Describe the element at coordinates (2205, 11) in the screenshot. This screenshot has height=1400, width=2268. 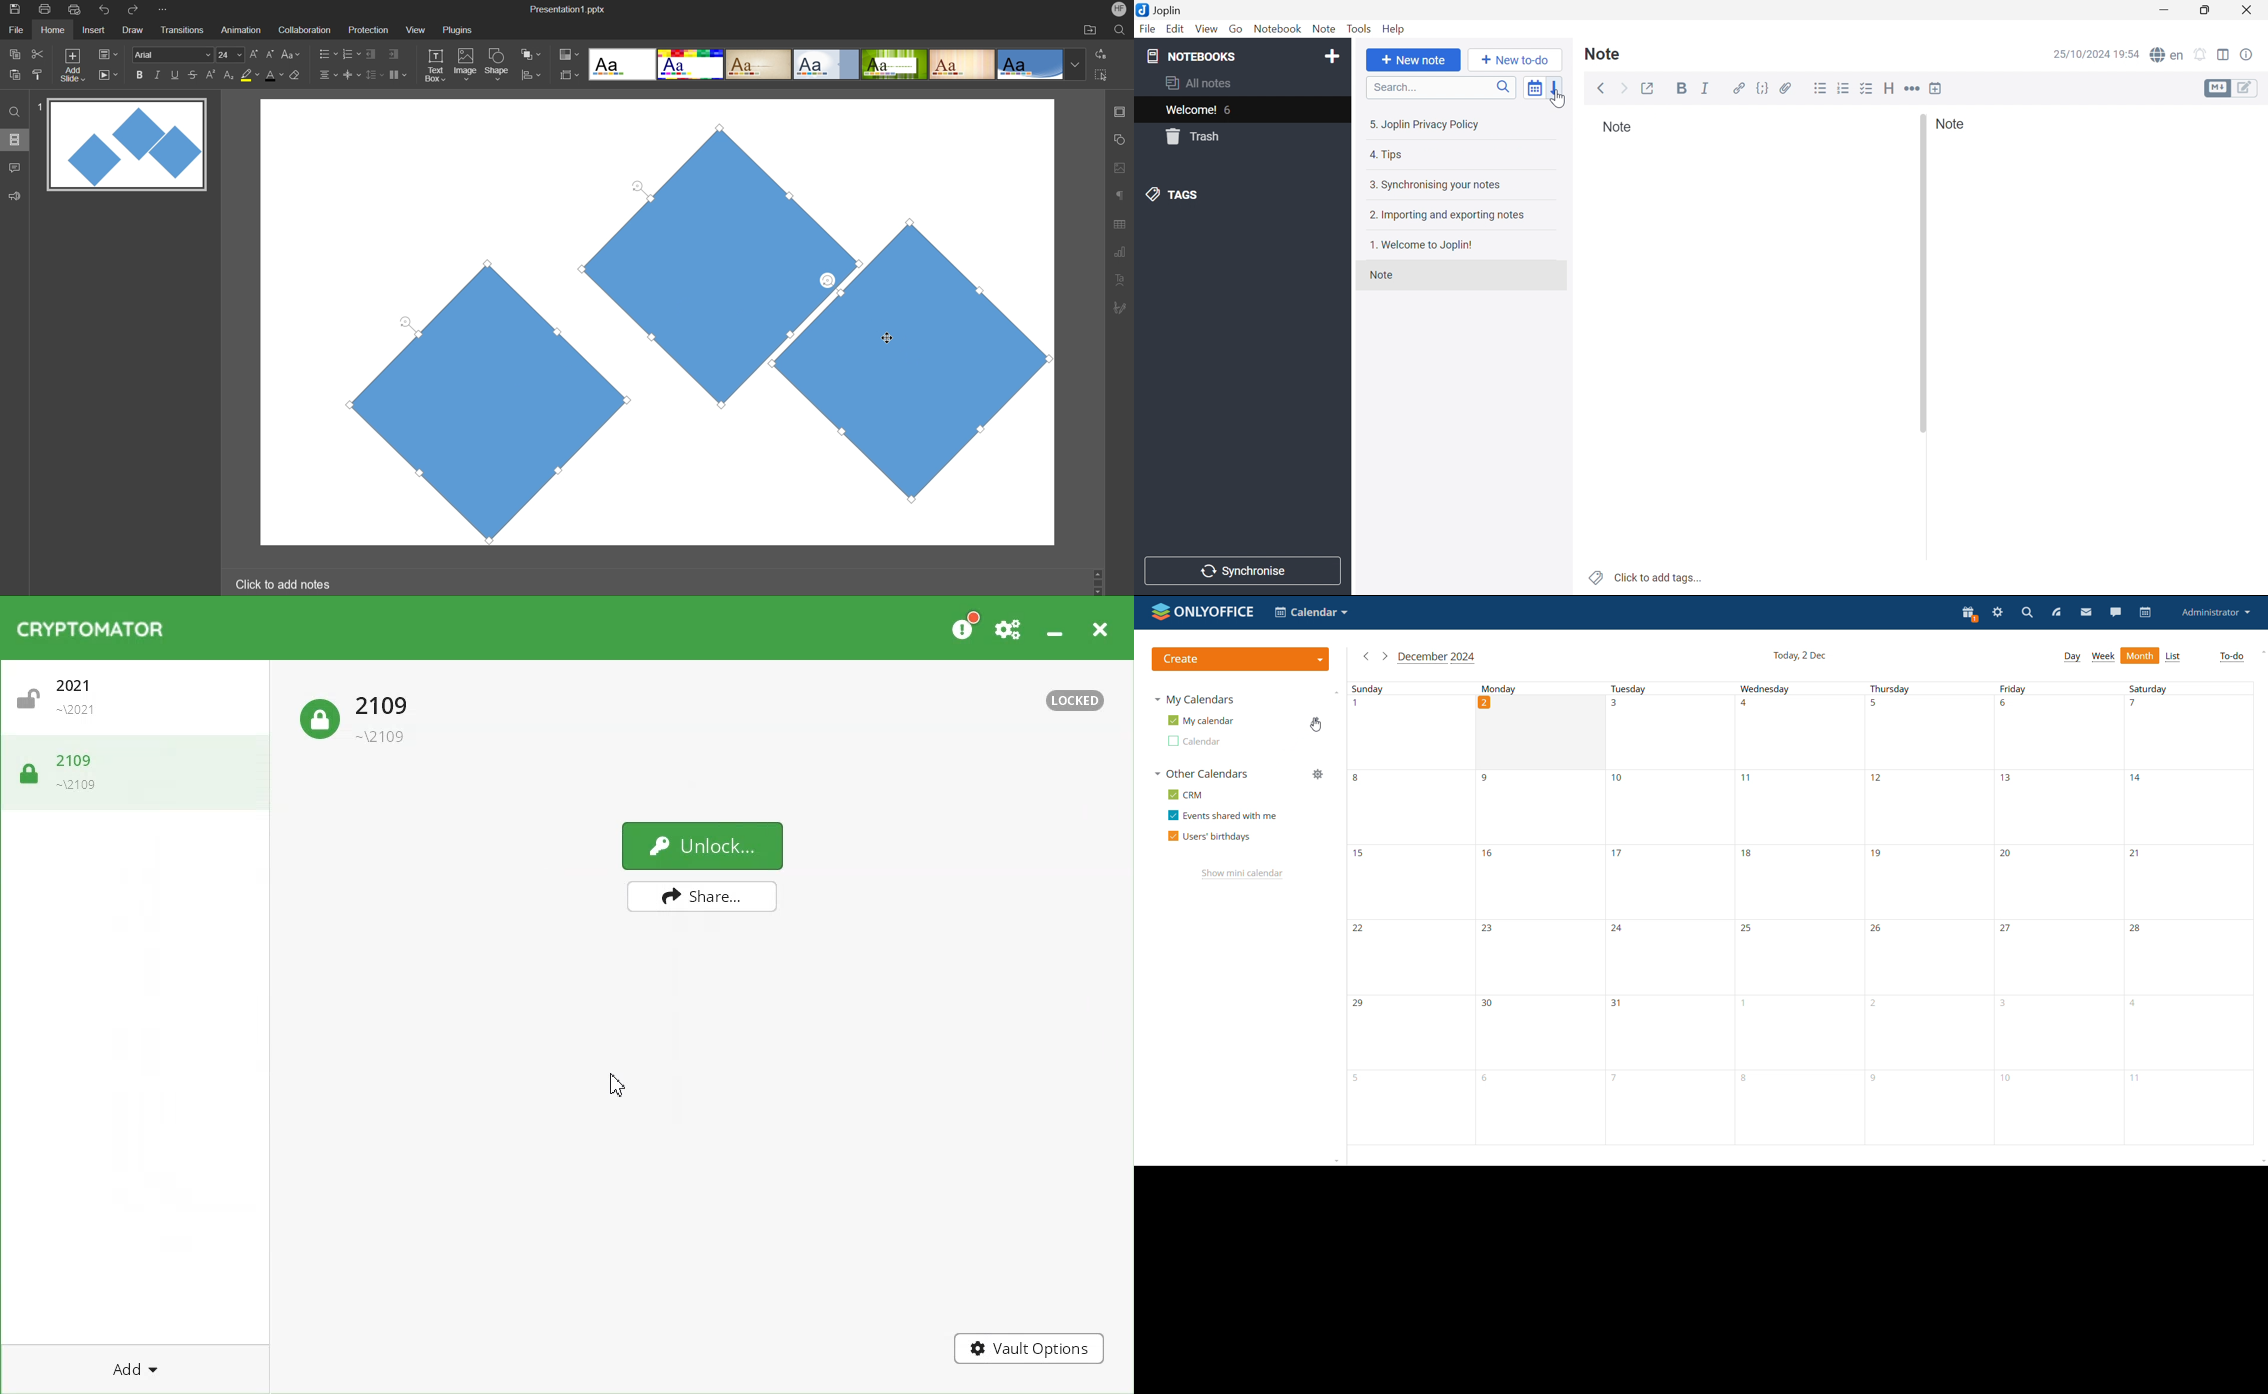
I see `Restore Down` at that location.